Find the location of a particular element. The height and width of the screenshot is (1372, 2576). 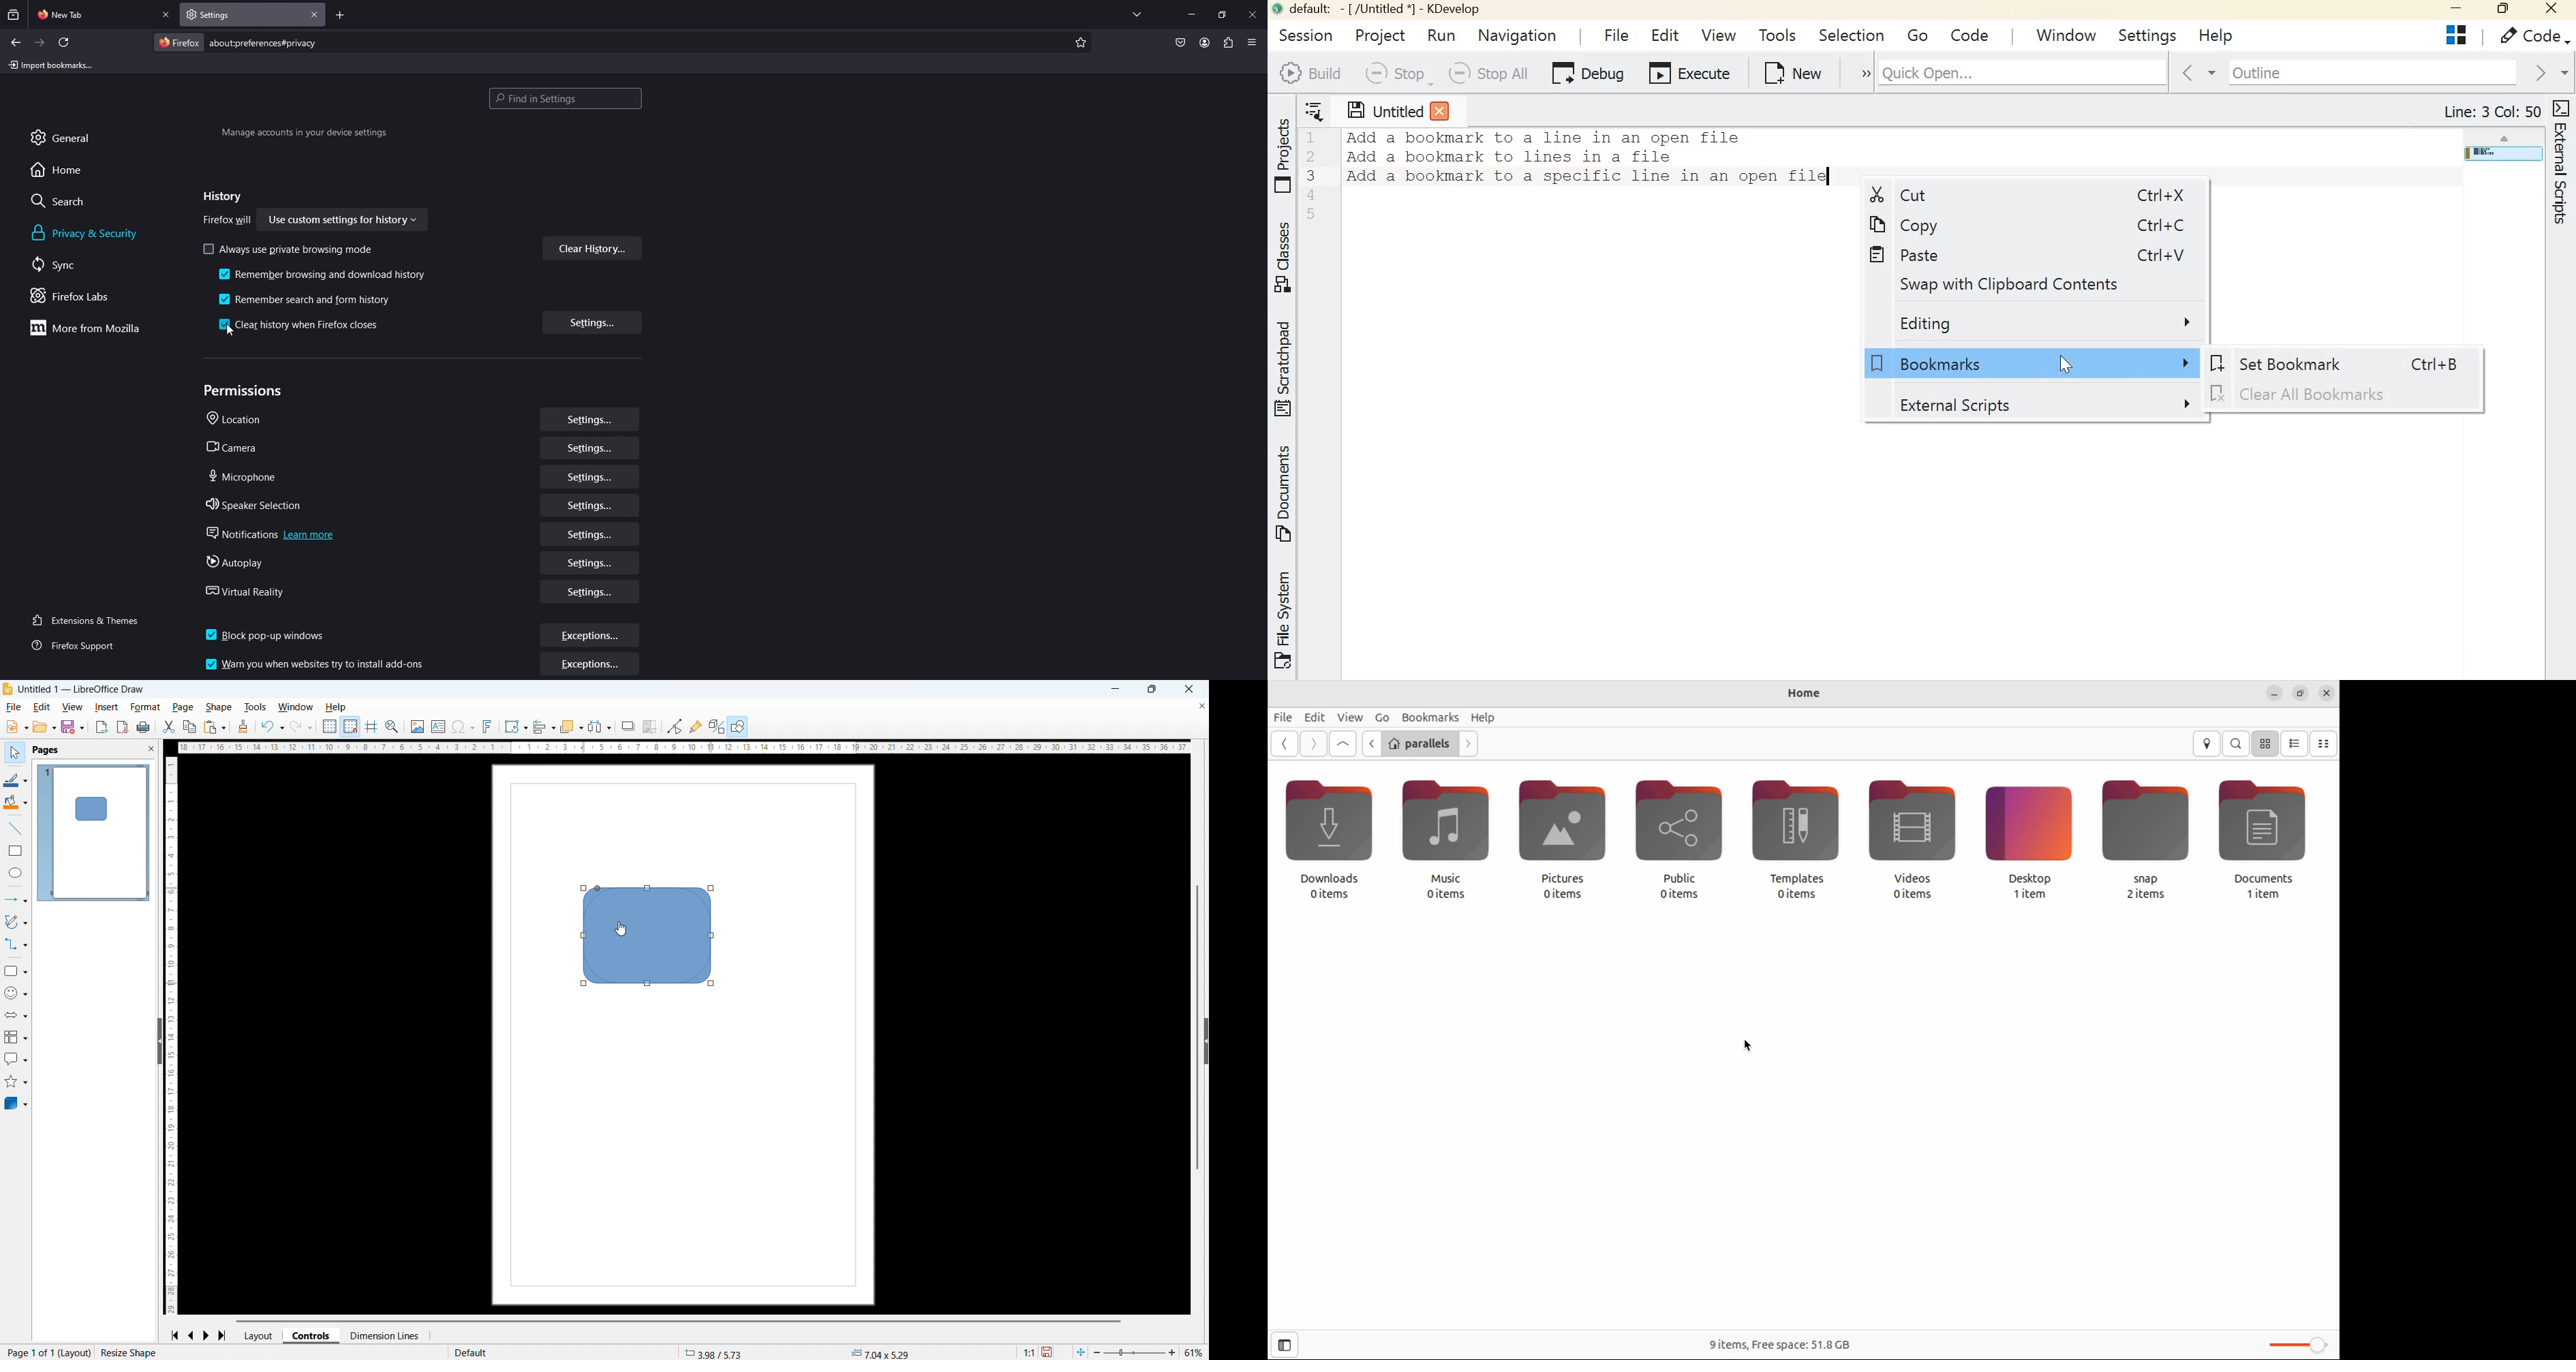

close tab is located at coordinates (315, 15).